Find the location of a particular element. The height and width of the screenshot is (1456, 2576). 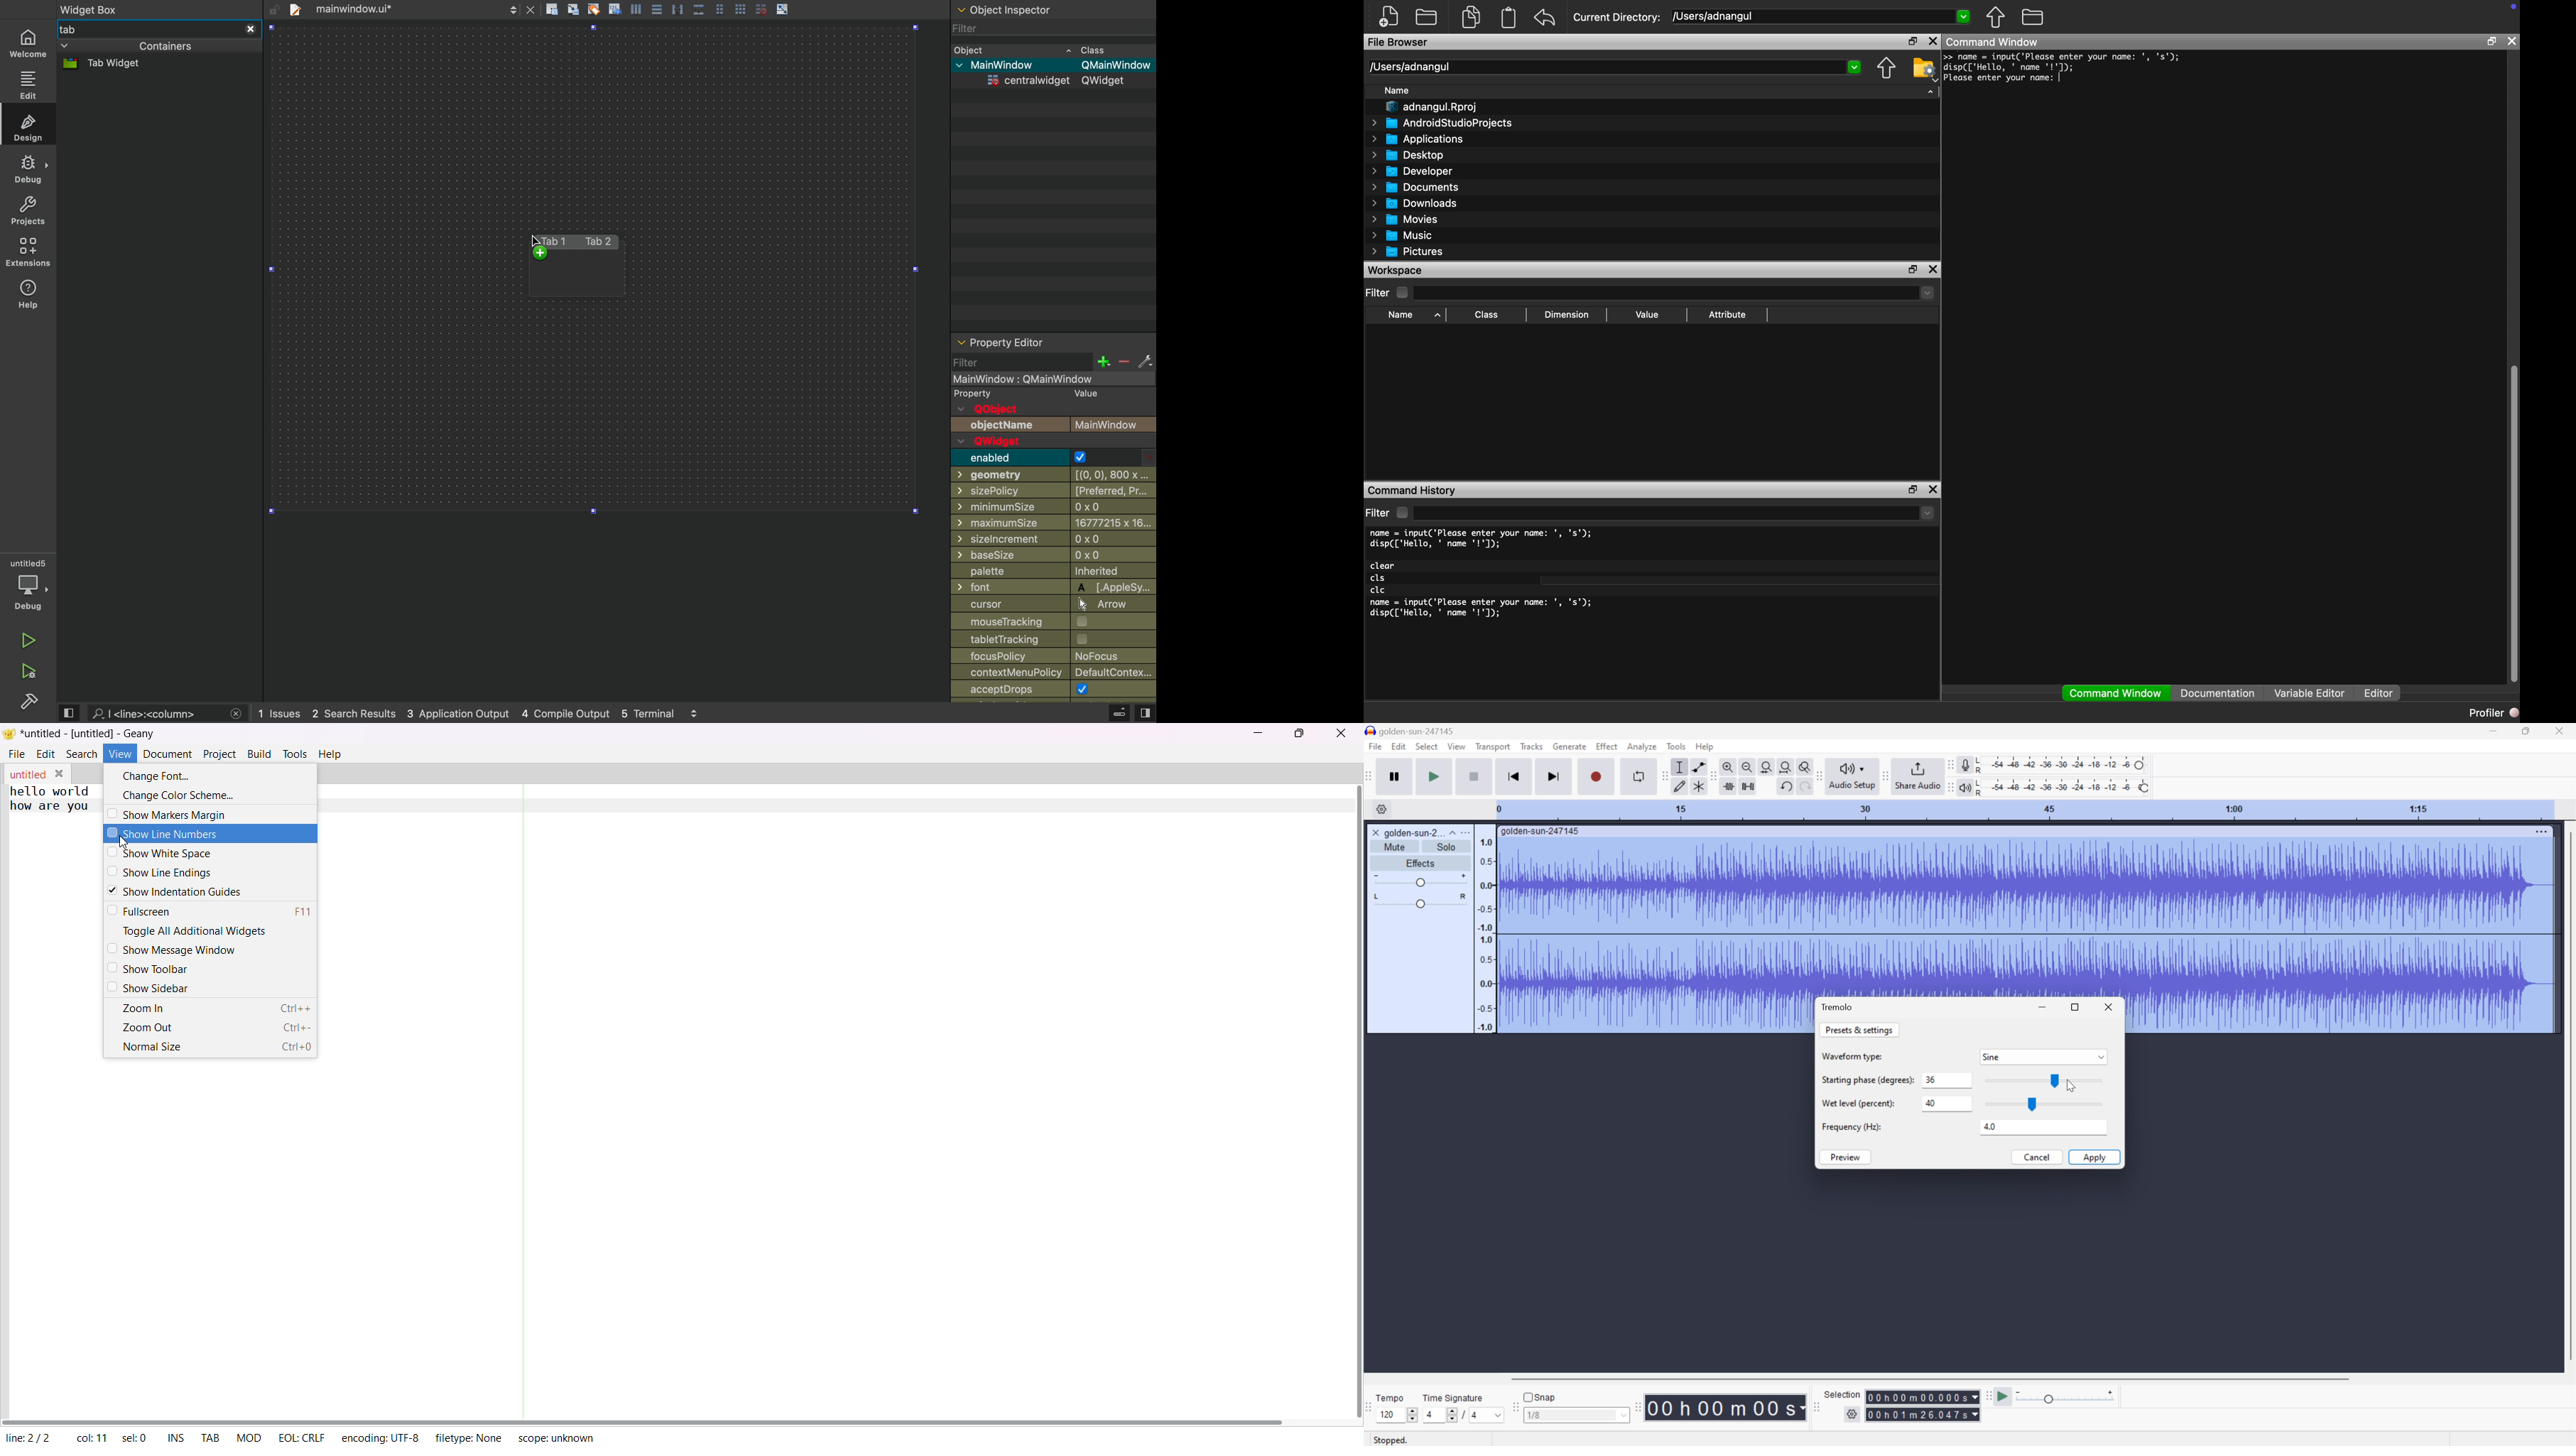

Audacity play at speed toolbar is located at coordinates (1988, 1394).